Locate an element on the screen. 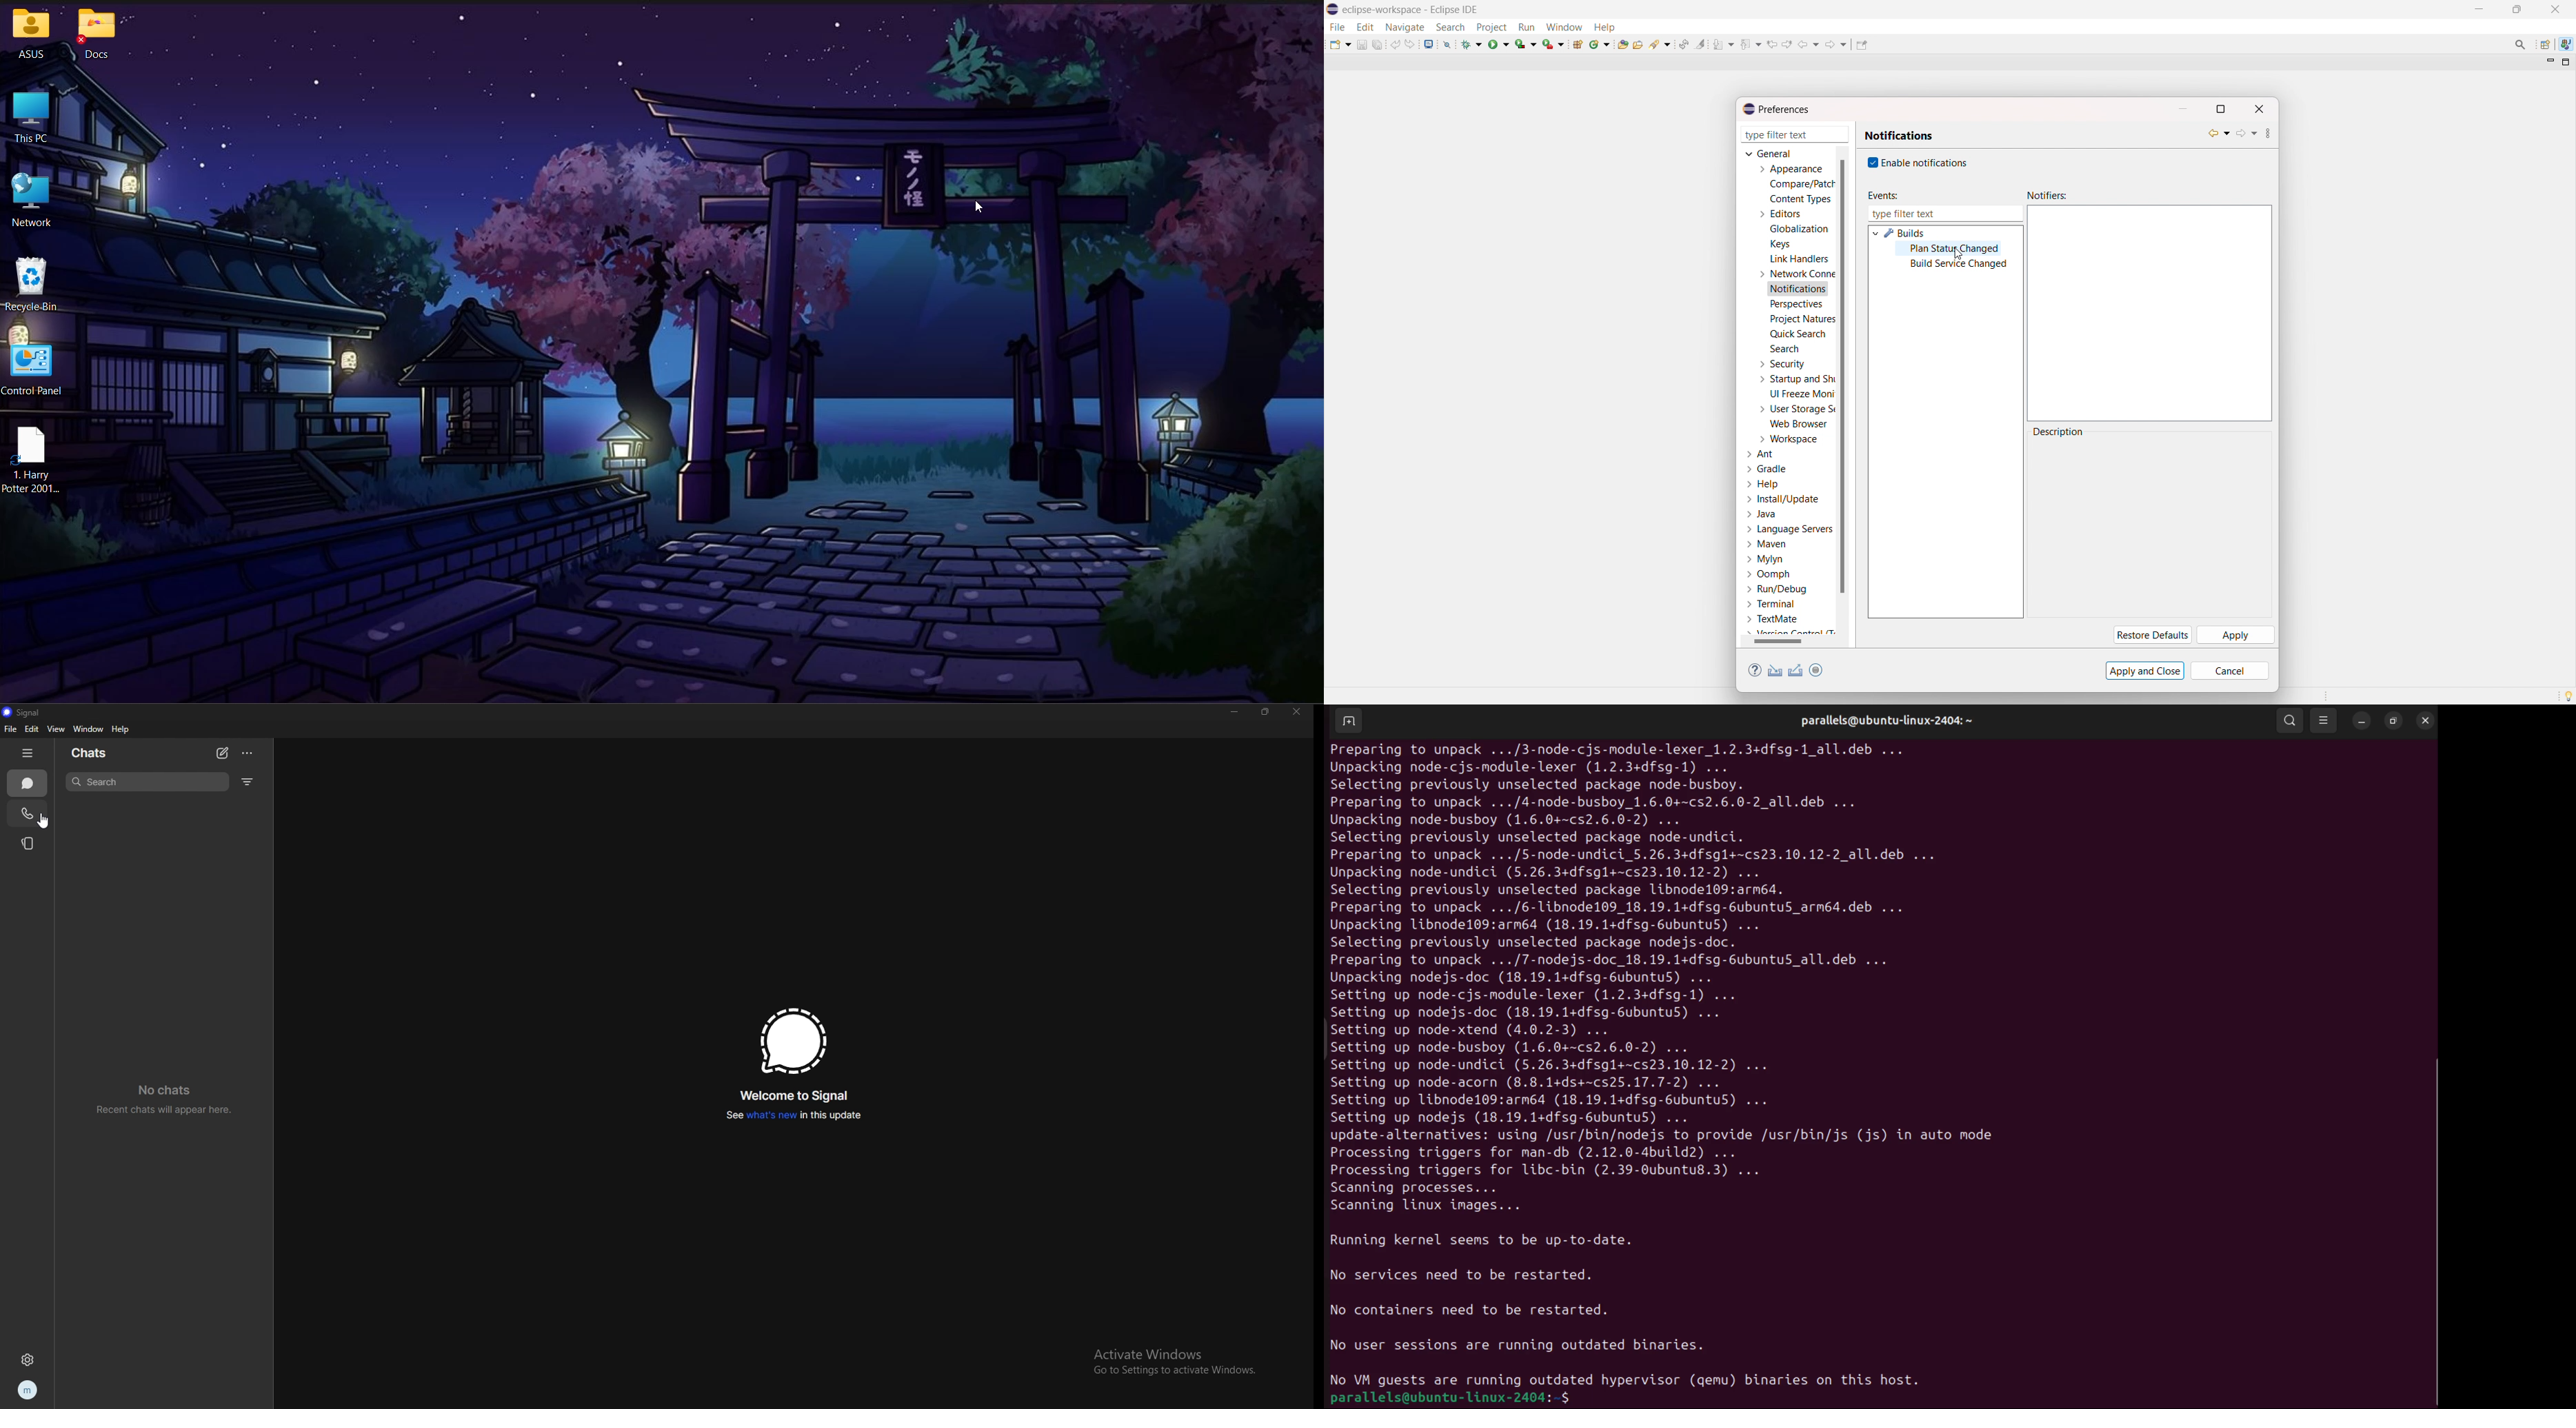 This screenshot has height=1428, width=2576. scrollbar is located at coordinates (1787, 641).